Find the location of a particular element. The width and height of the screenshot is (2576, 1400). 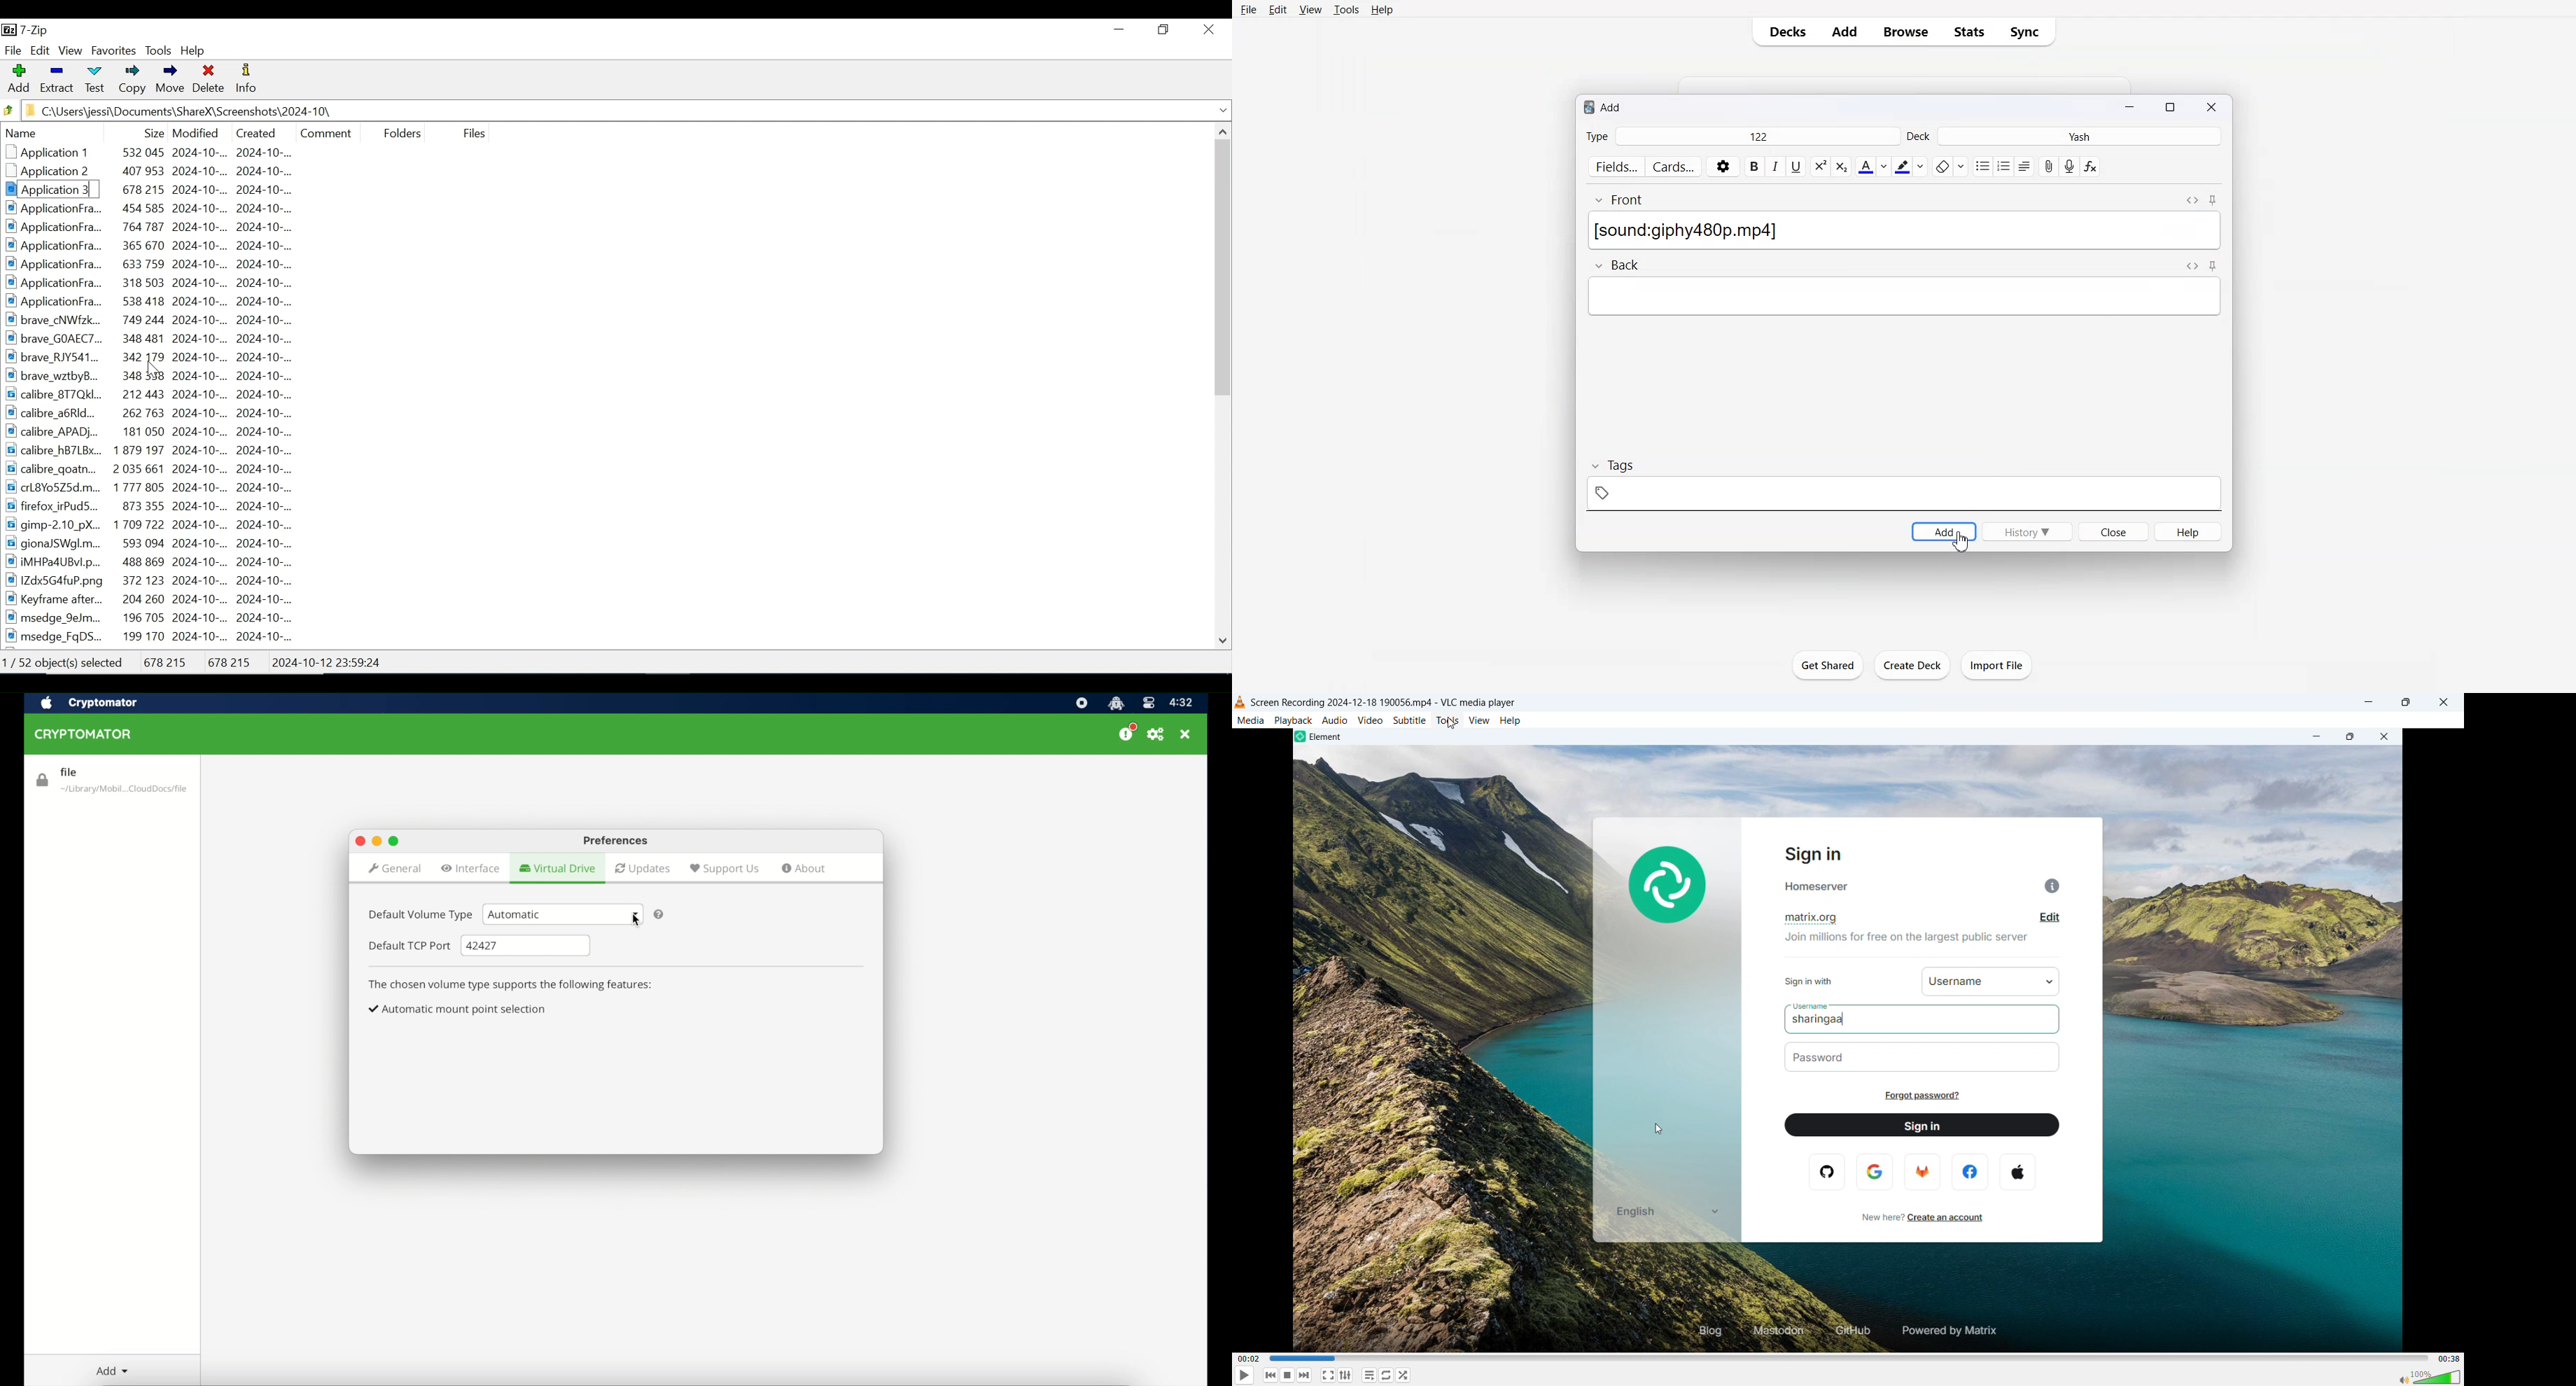

apple icon is located at coordinates (45, 703).